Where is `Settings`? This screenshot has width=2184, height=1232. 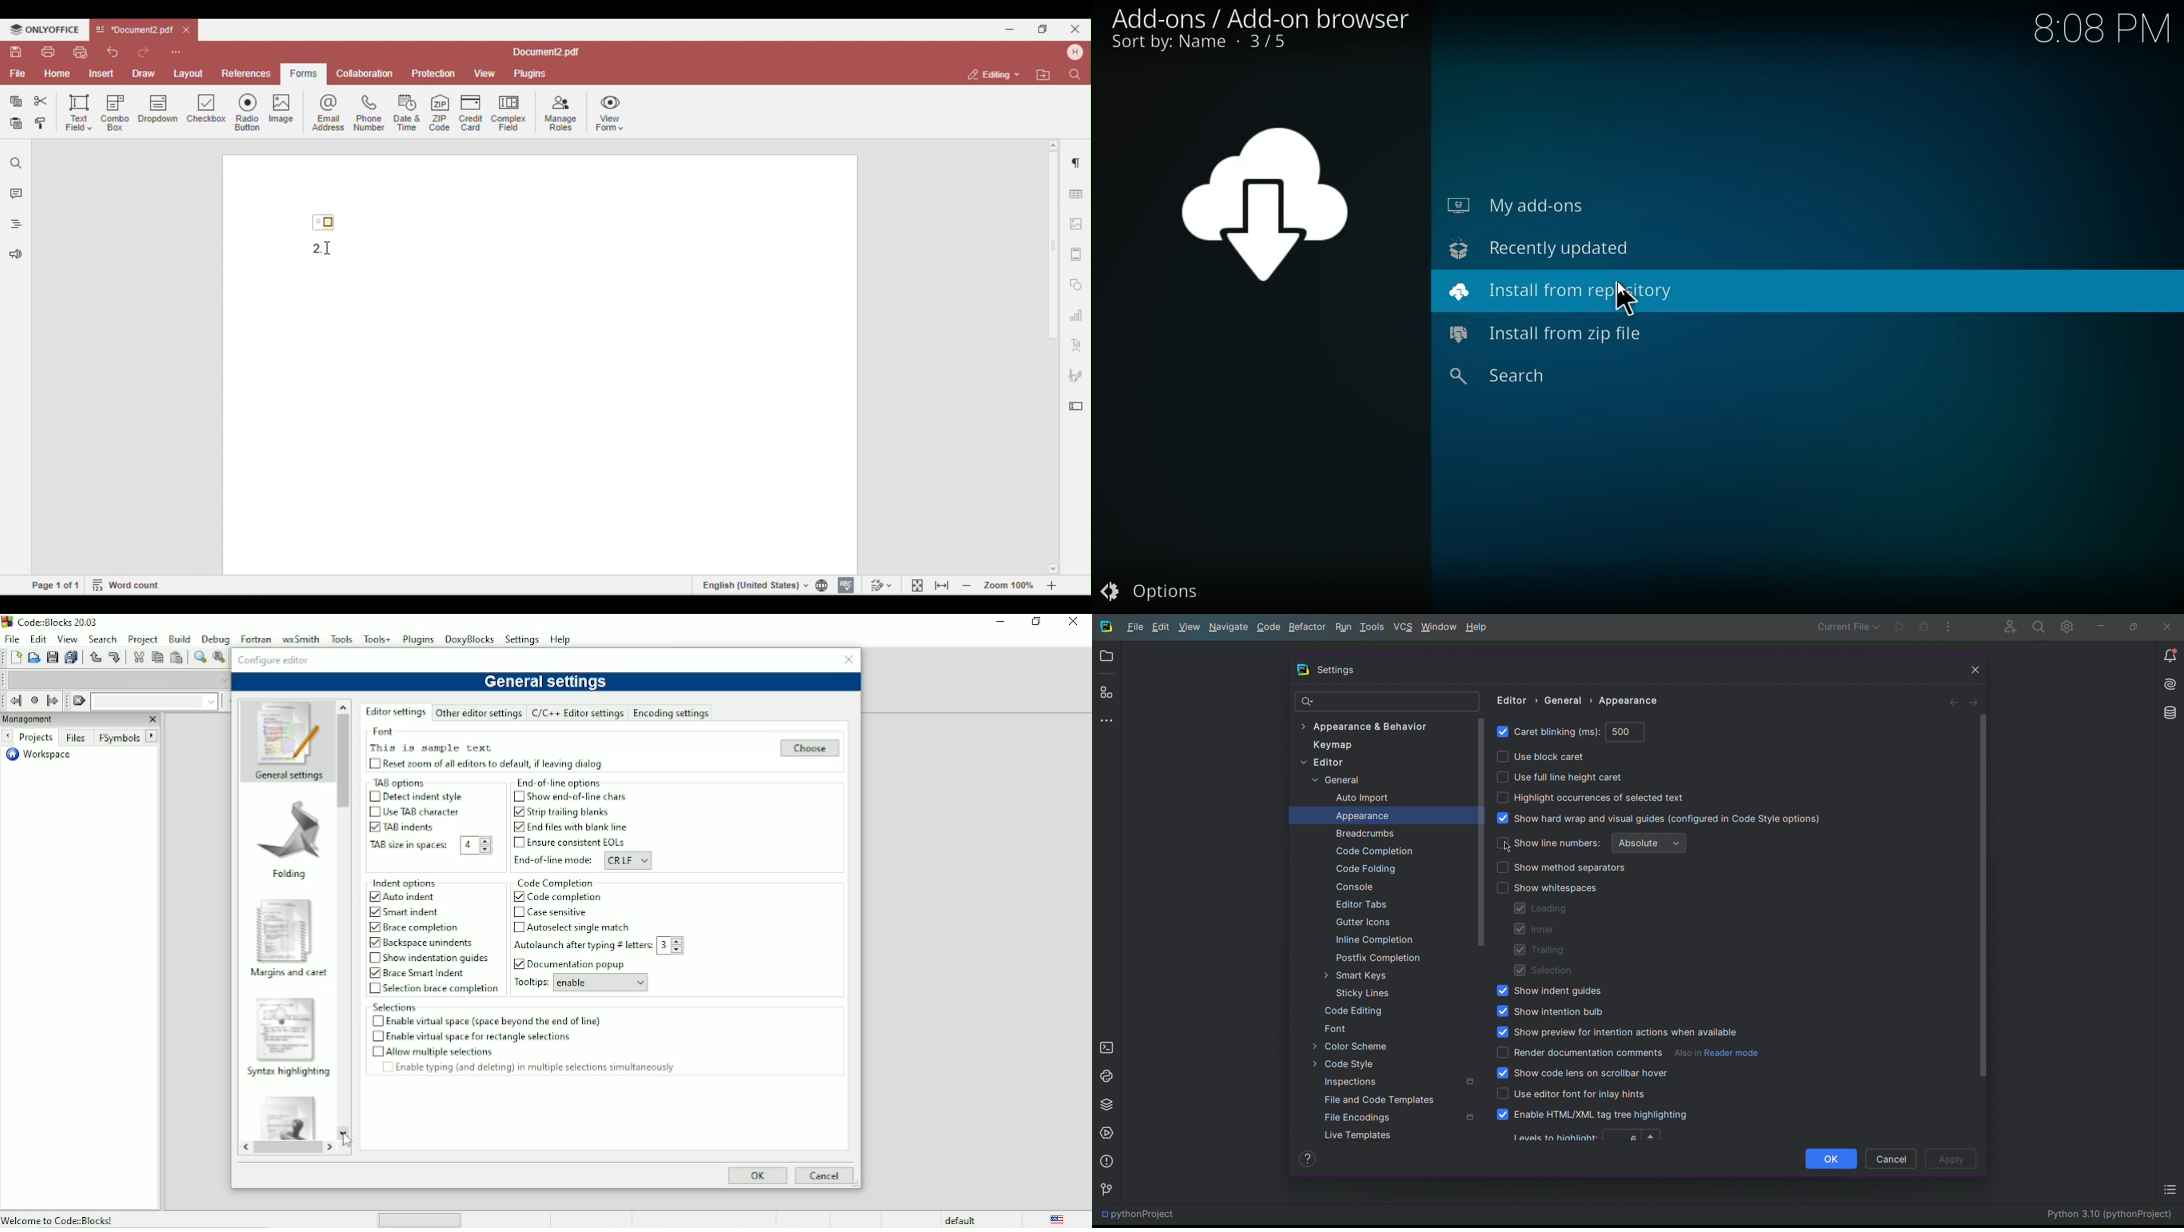 Settings is located at coordinates (523, 639).